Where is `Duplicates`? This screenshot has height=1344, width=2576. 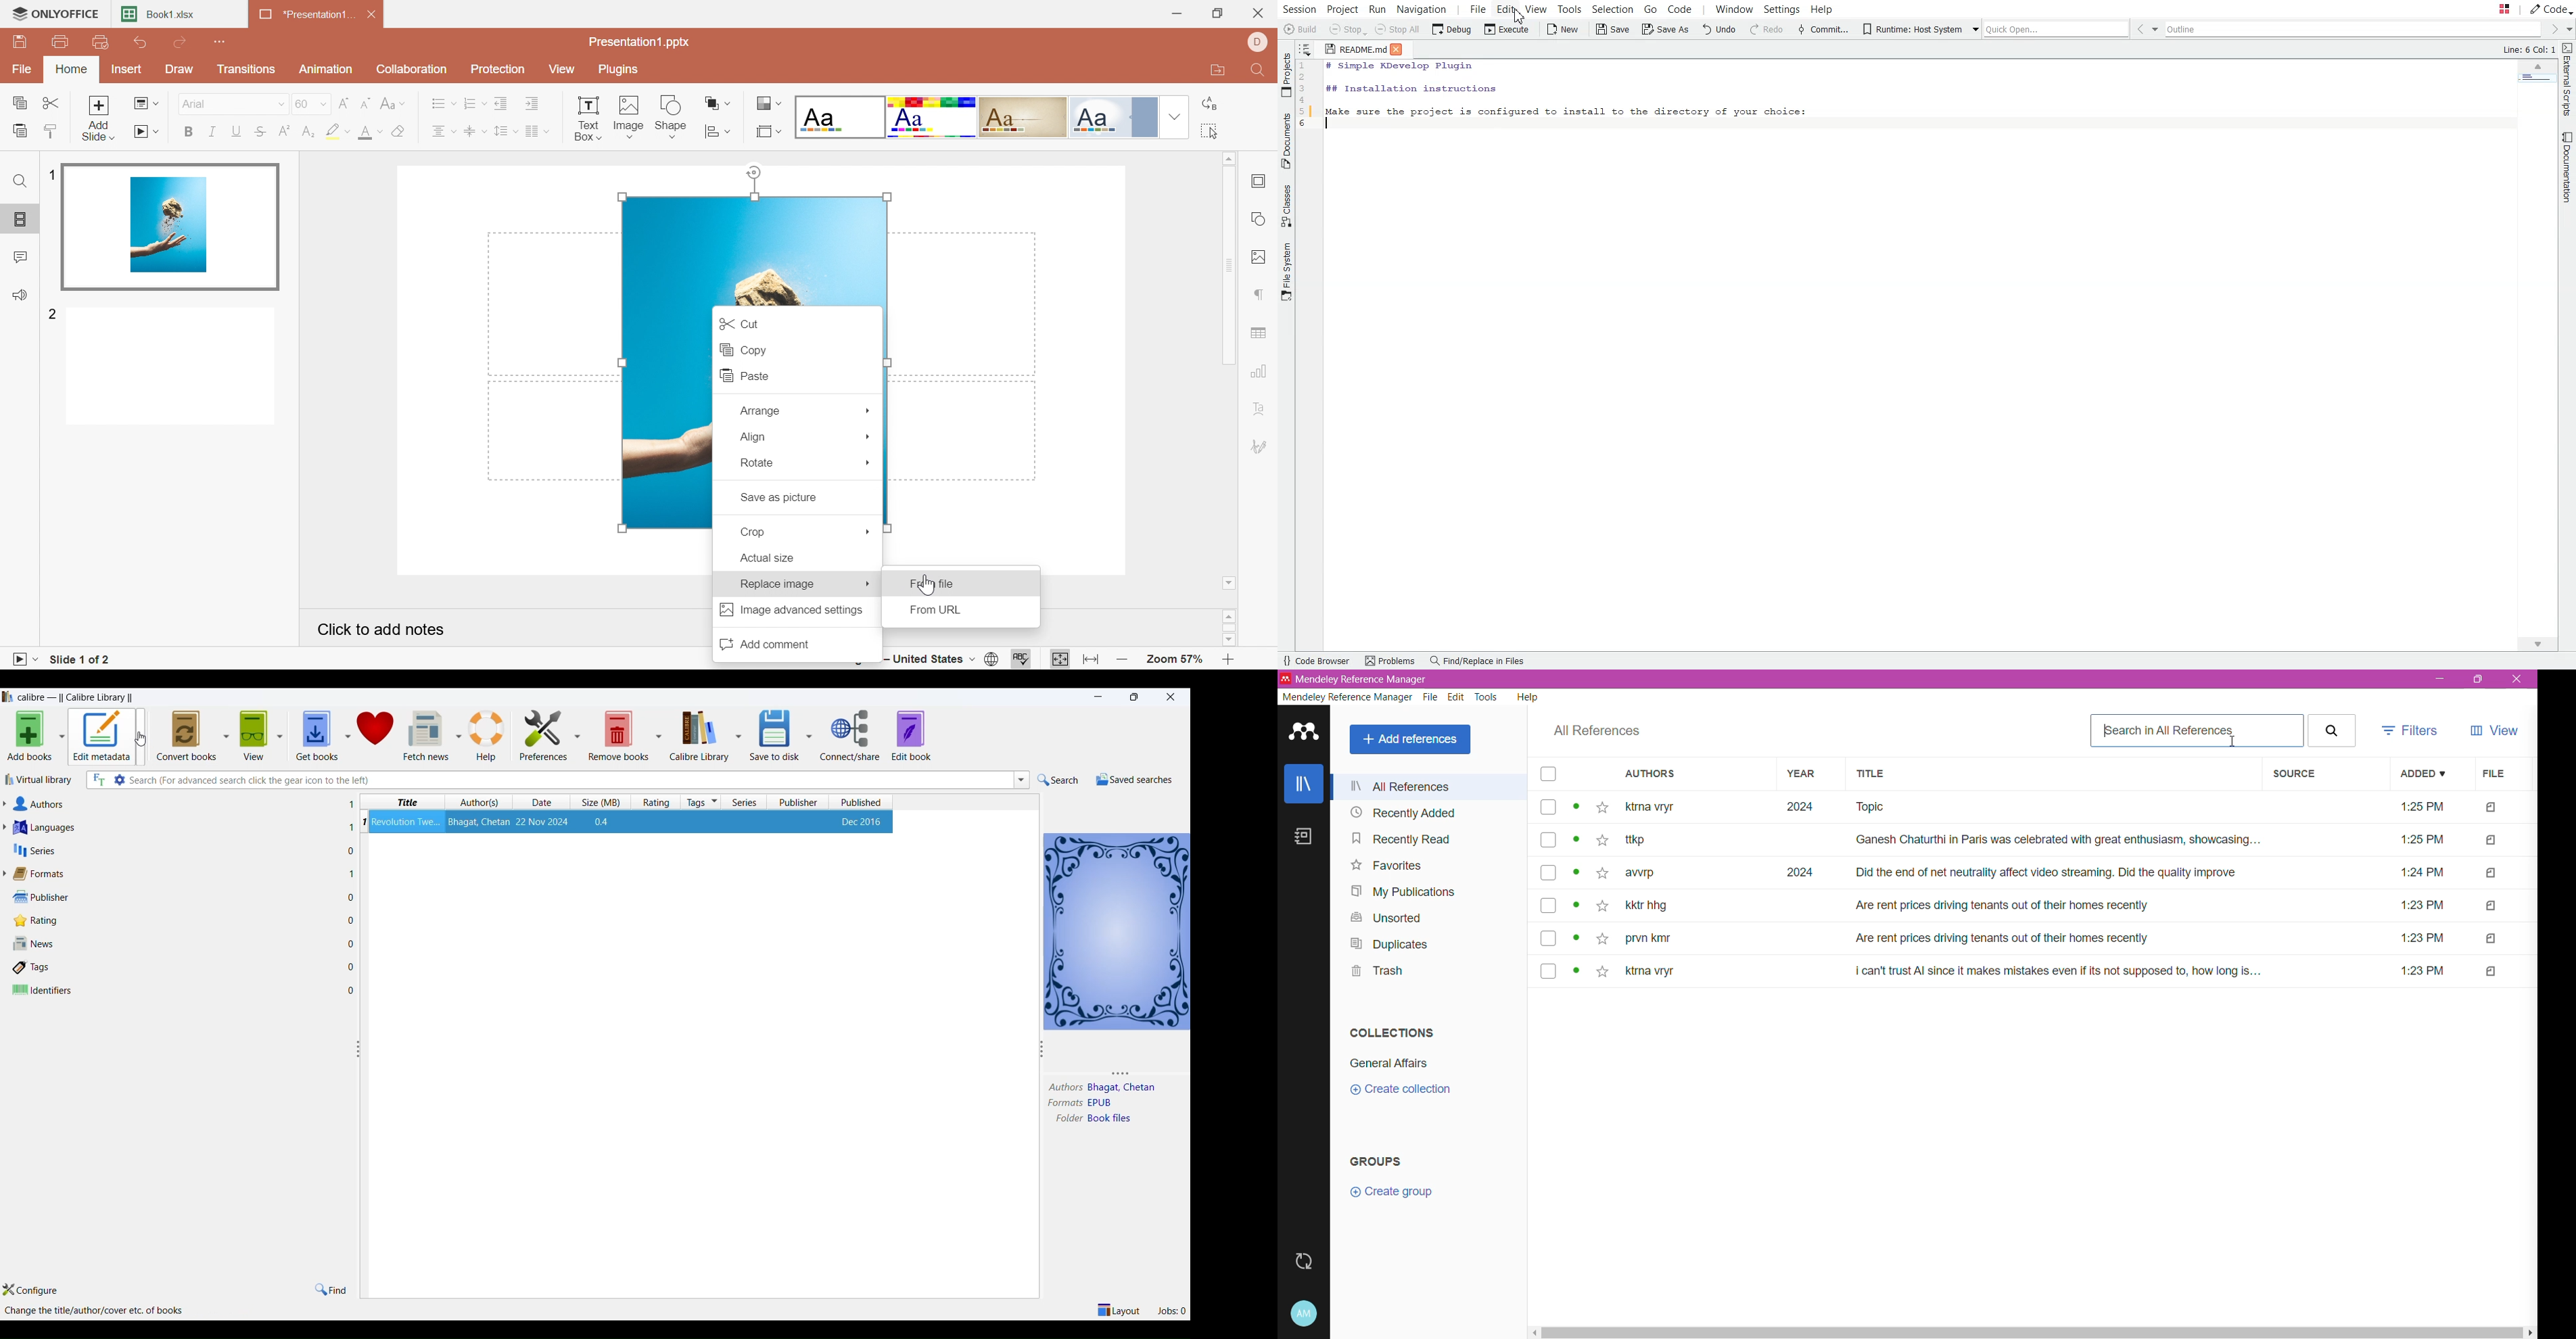
Duplicates is located at coordinates (1397, 945).